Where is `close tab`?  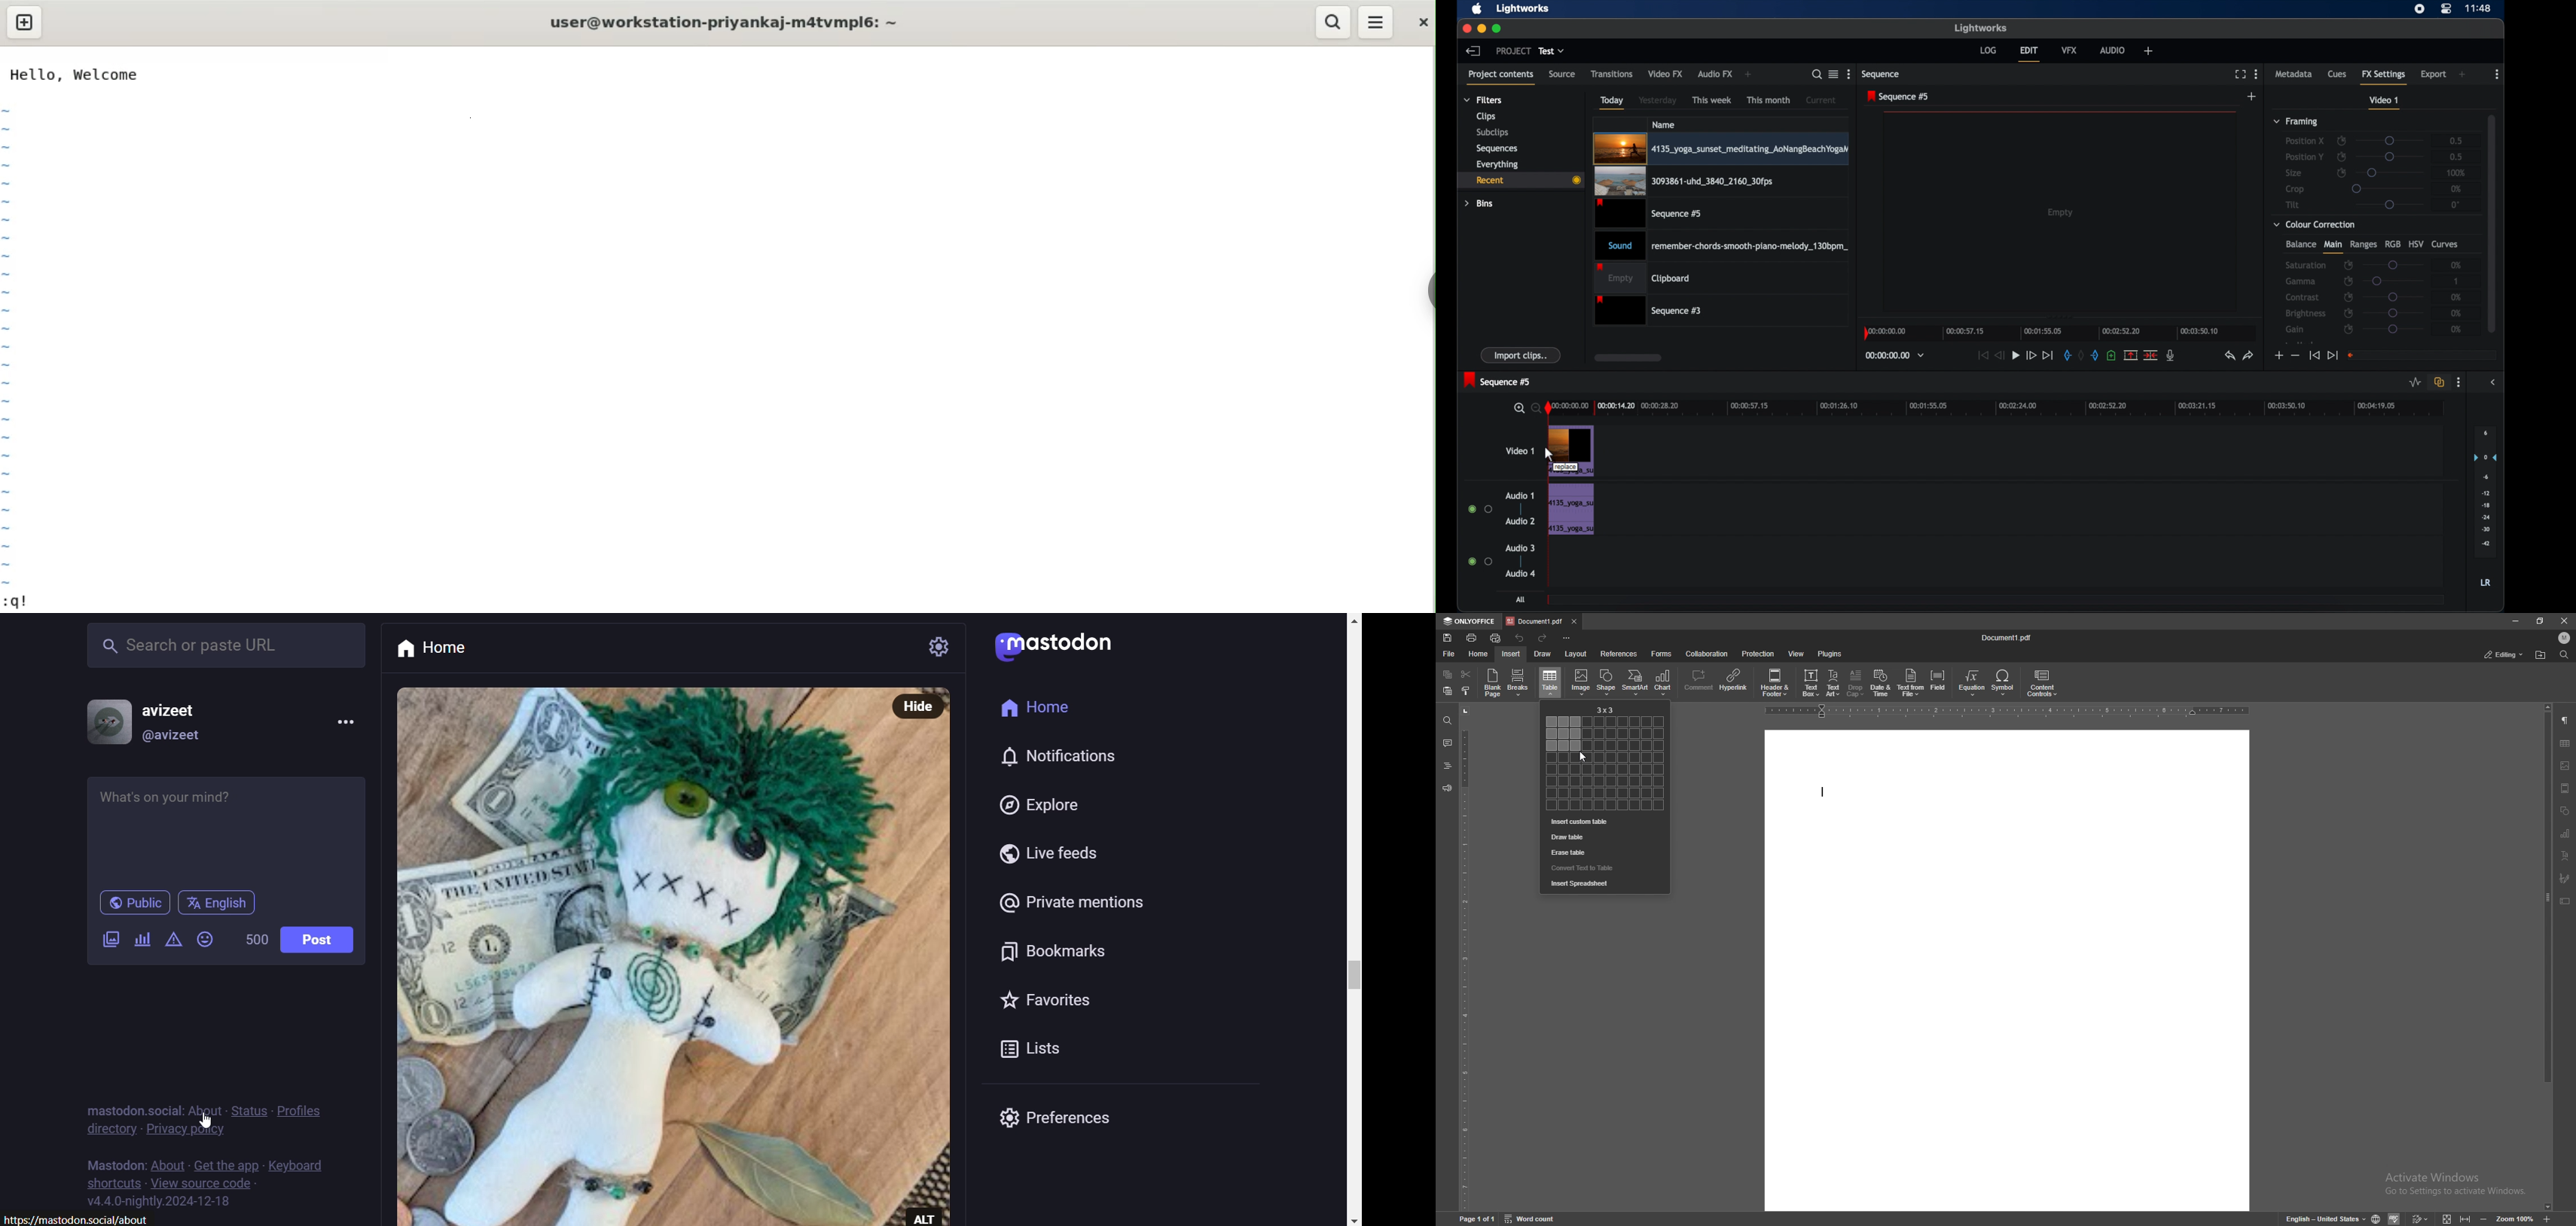
close tab is located at coordinates (1575, 622).